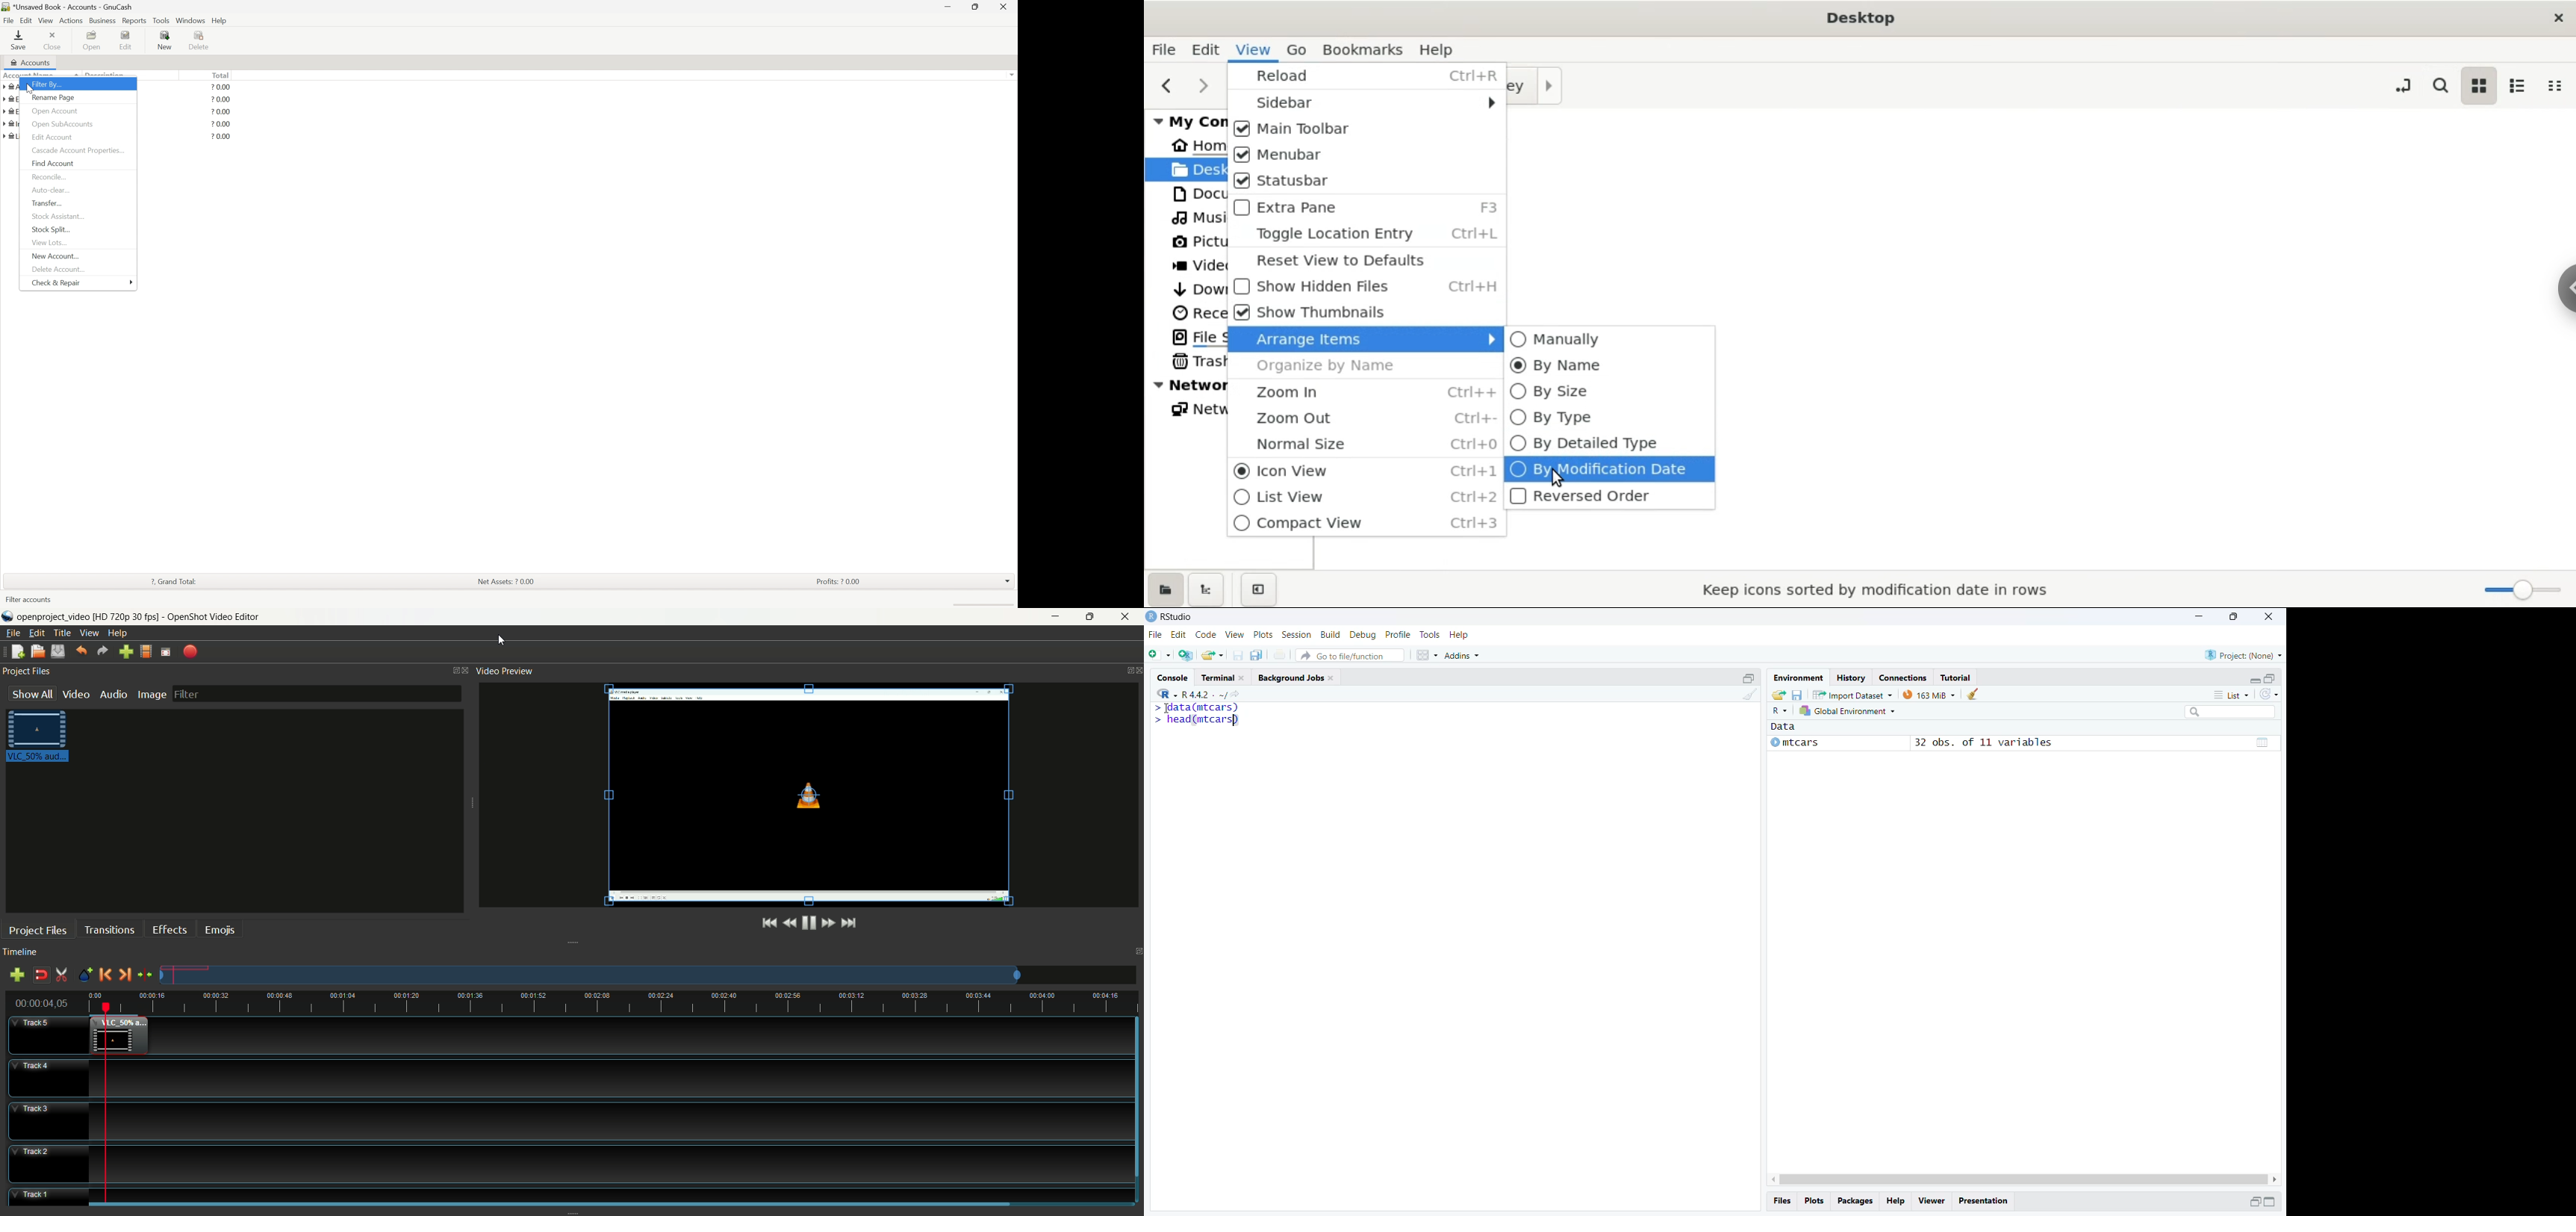 Image resolution: width=2576 pixels, height=1232 pixels. I want to click on R , so click(1168, 694).